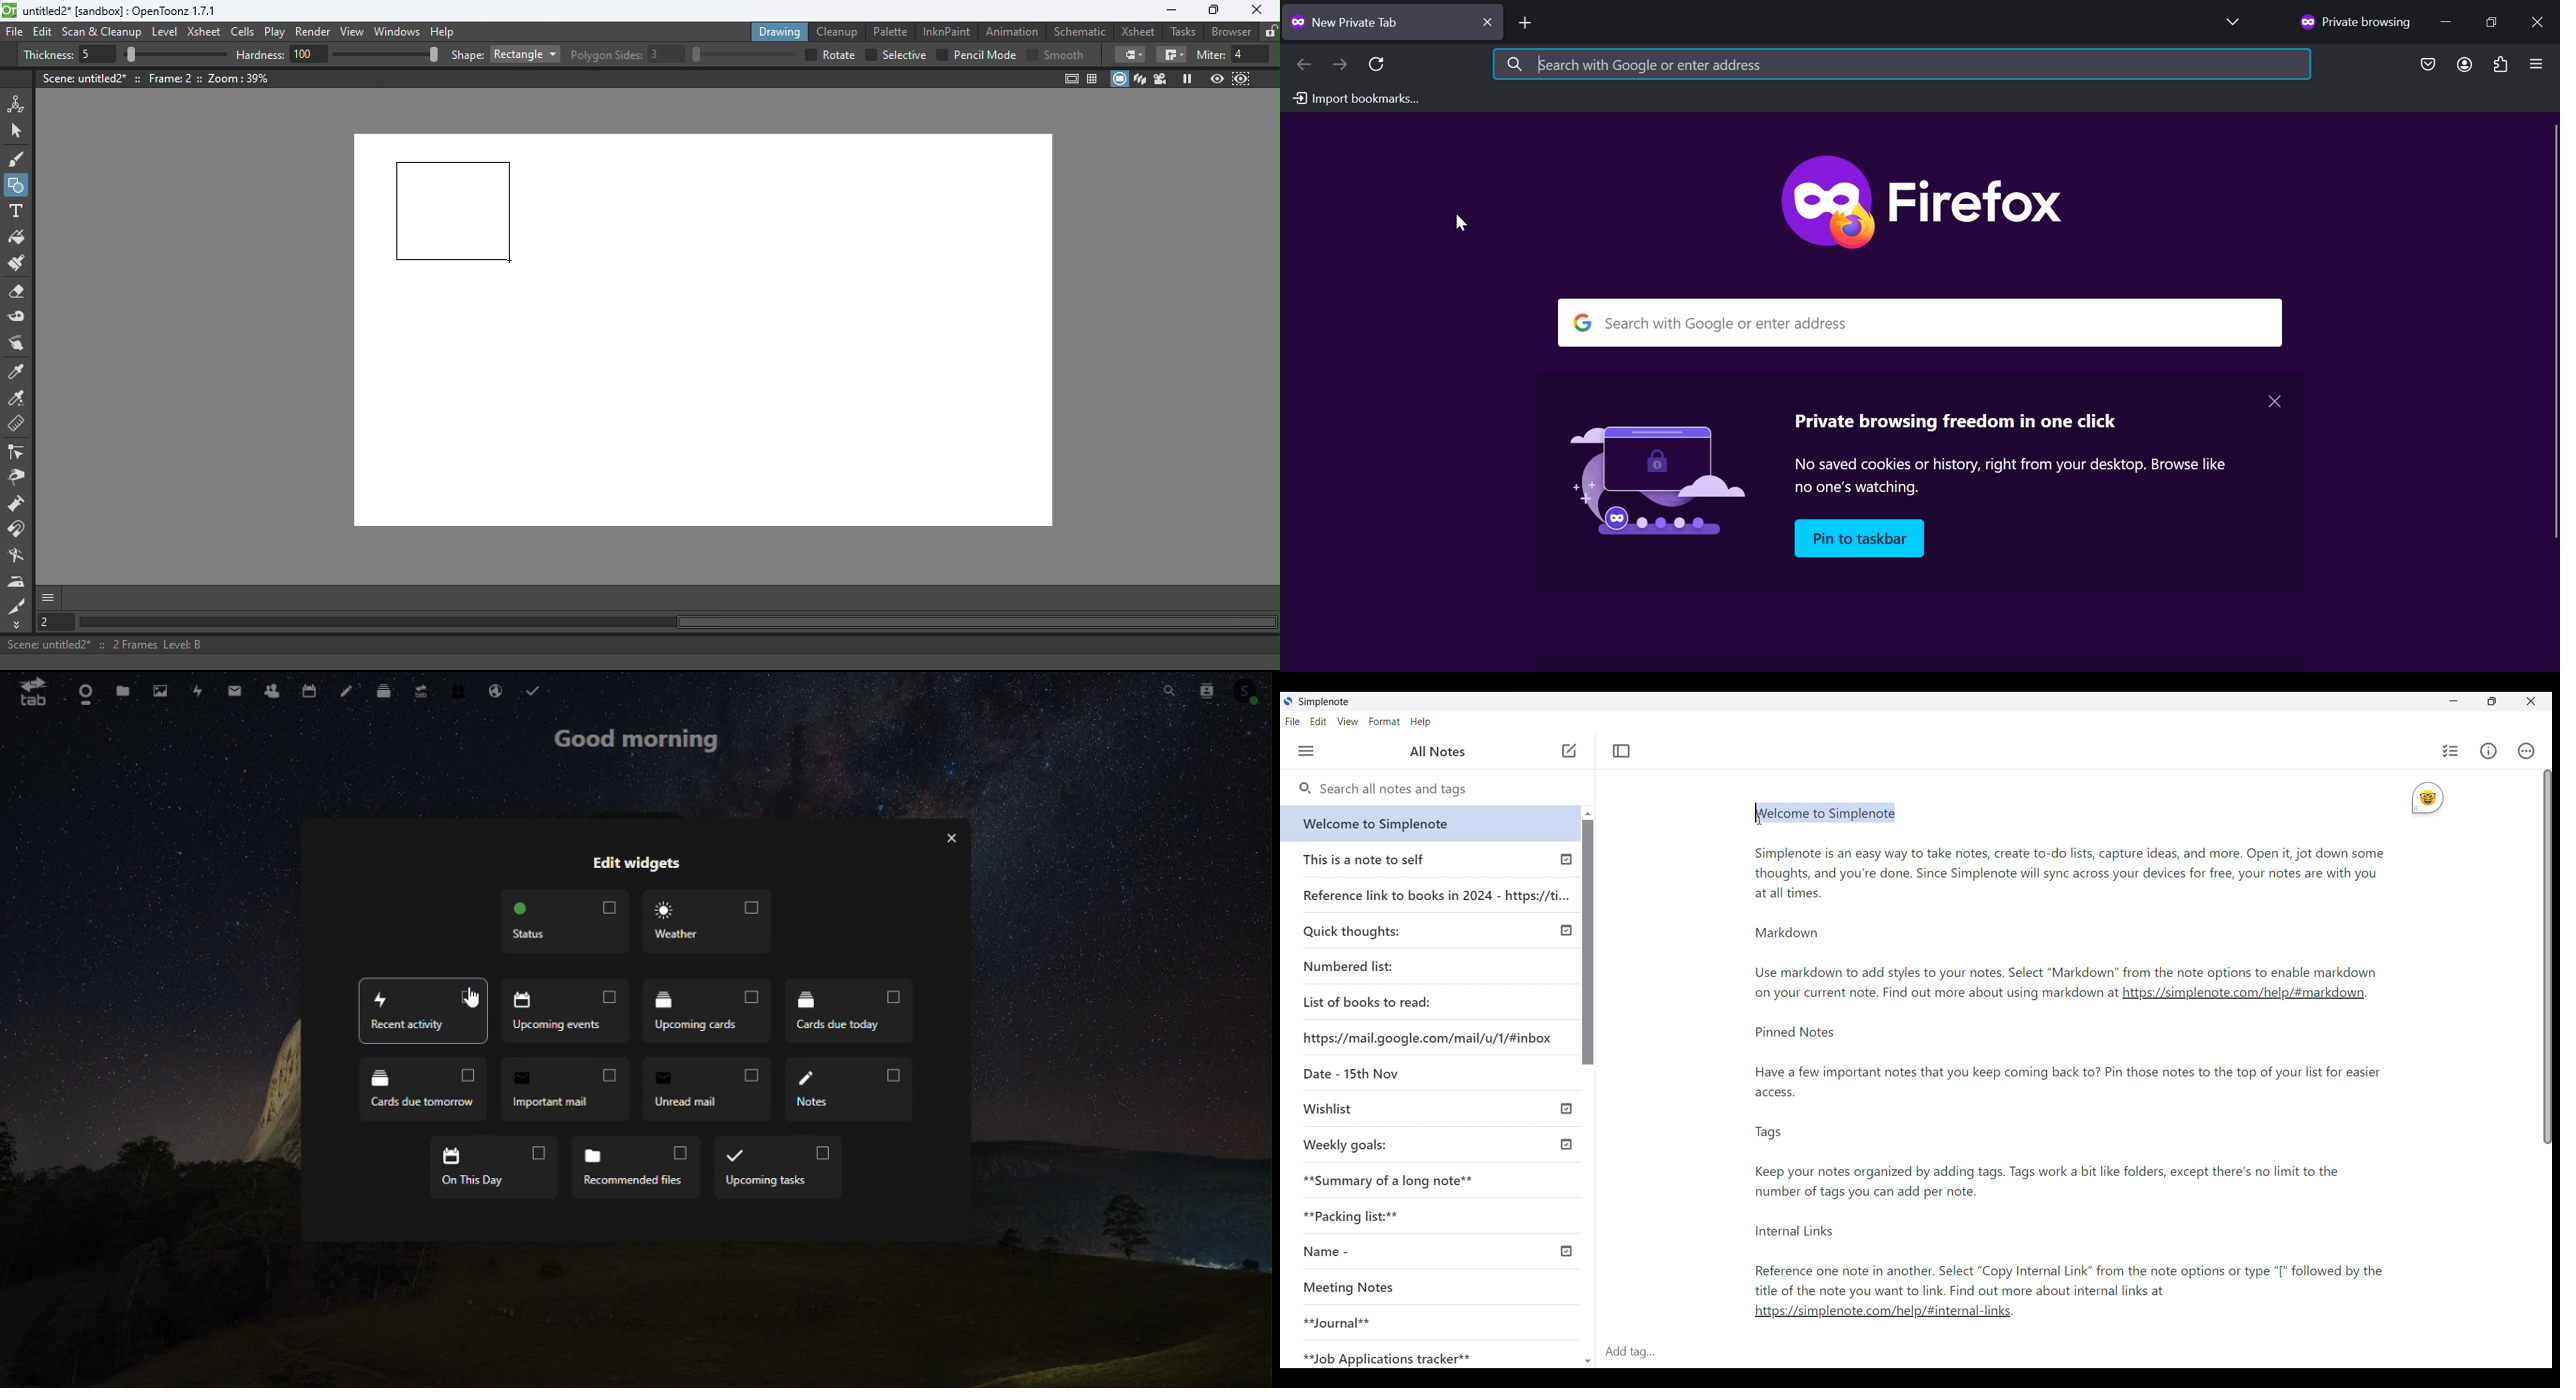  What do you see at coordinates (1958, 419) in the screenshot?
I see `private browsing freedom in one click` at bounding box center [1958, 419].